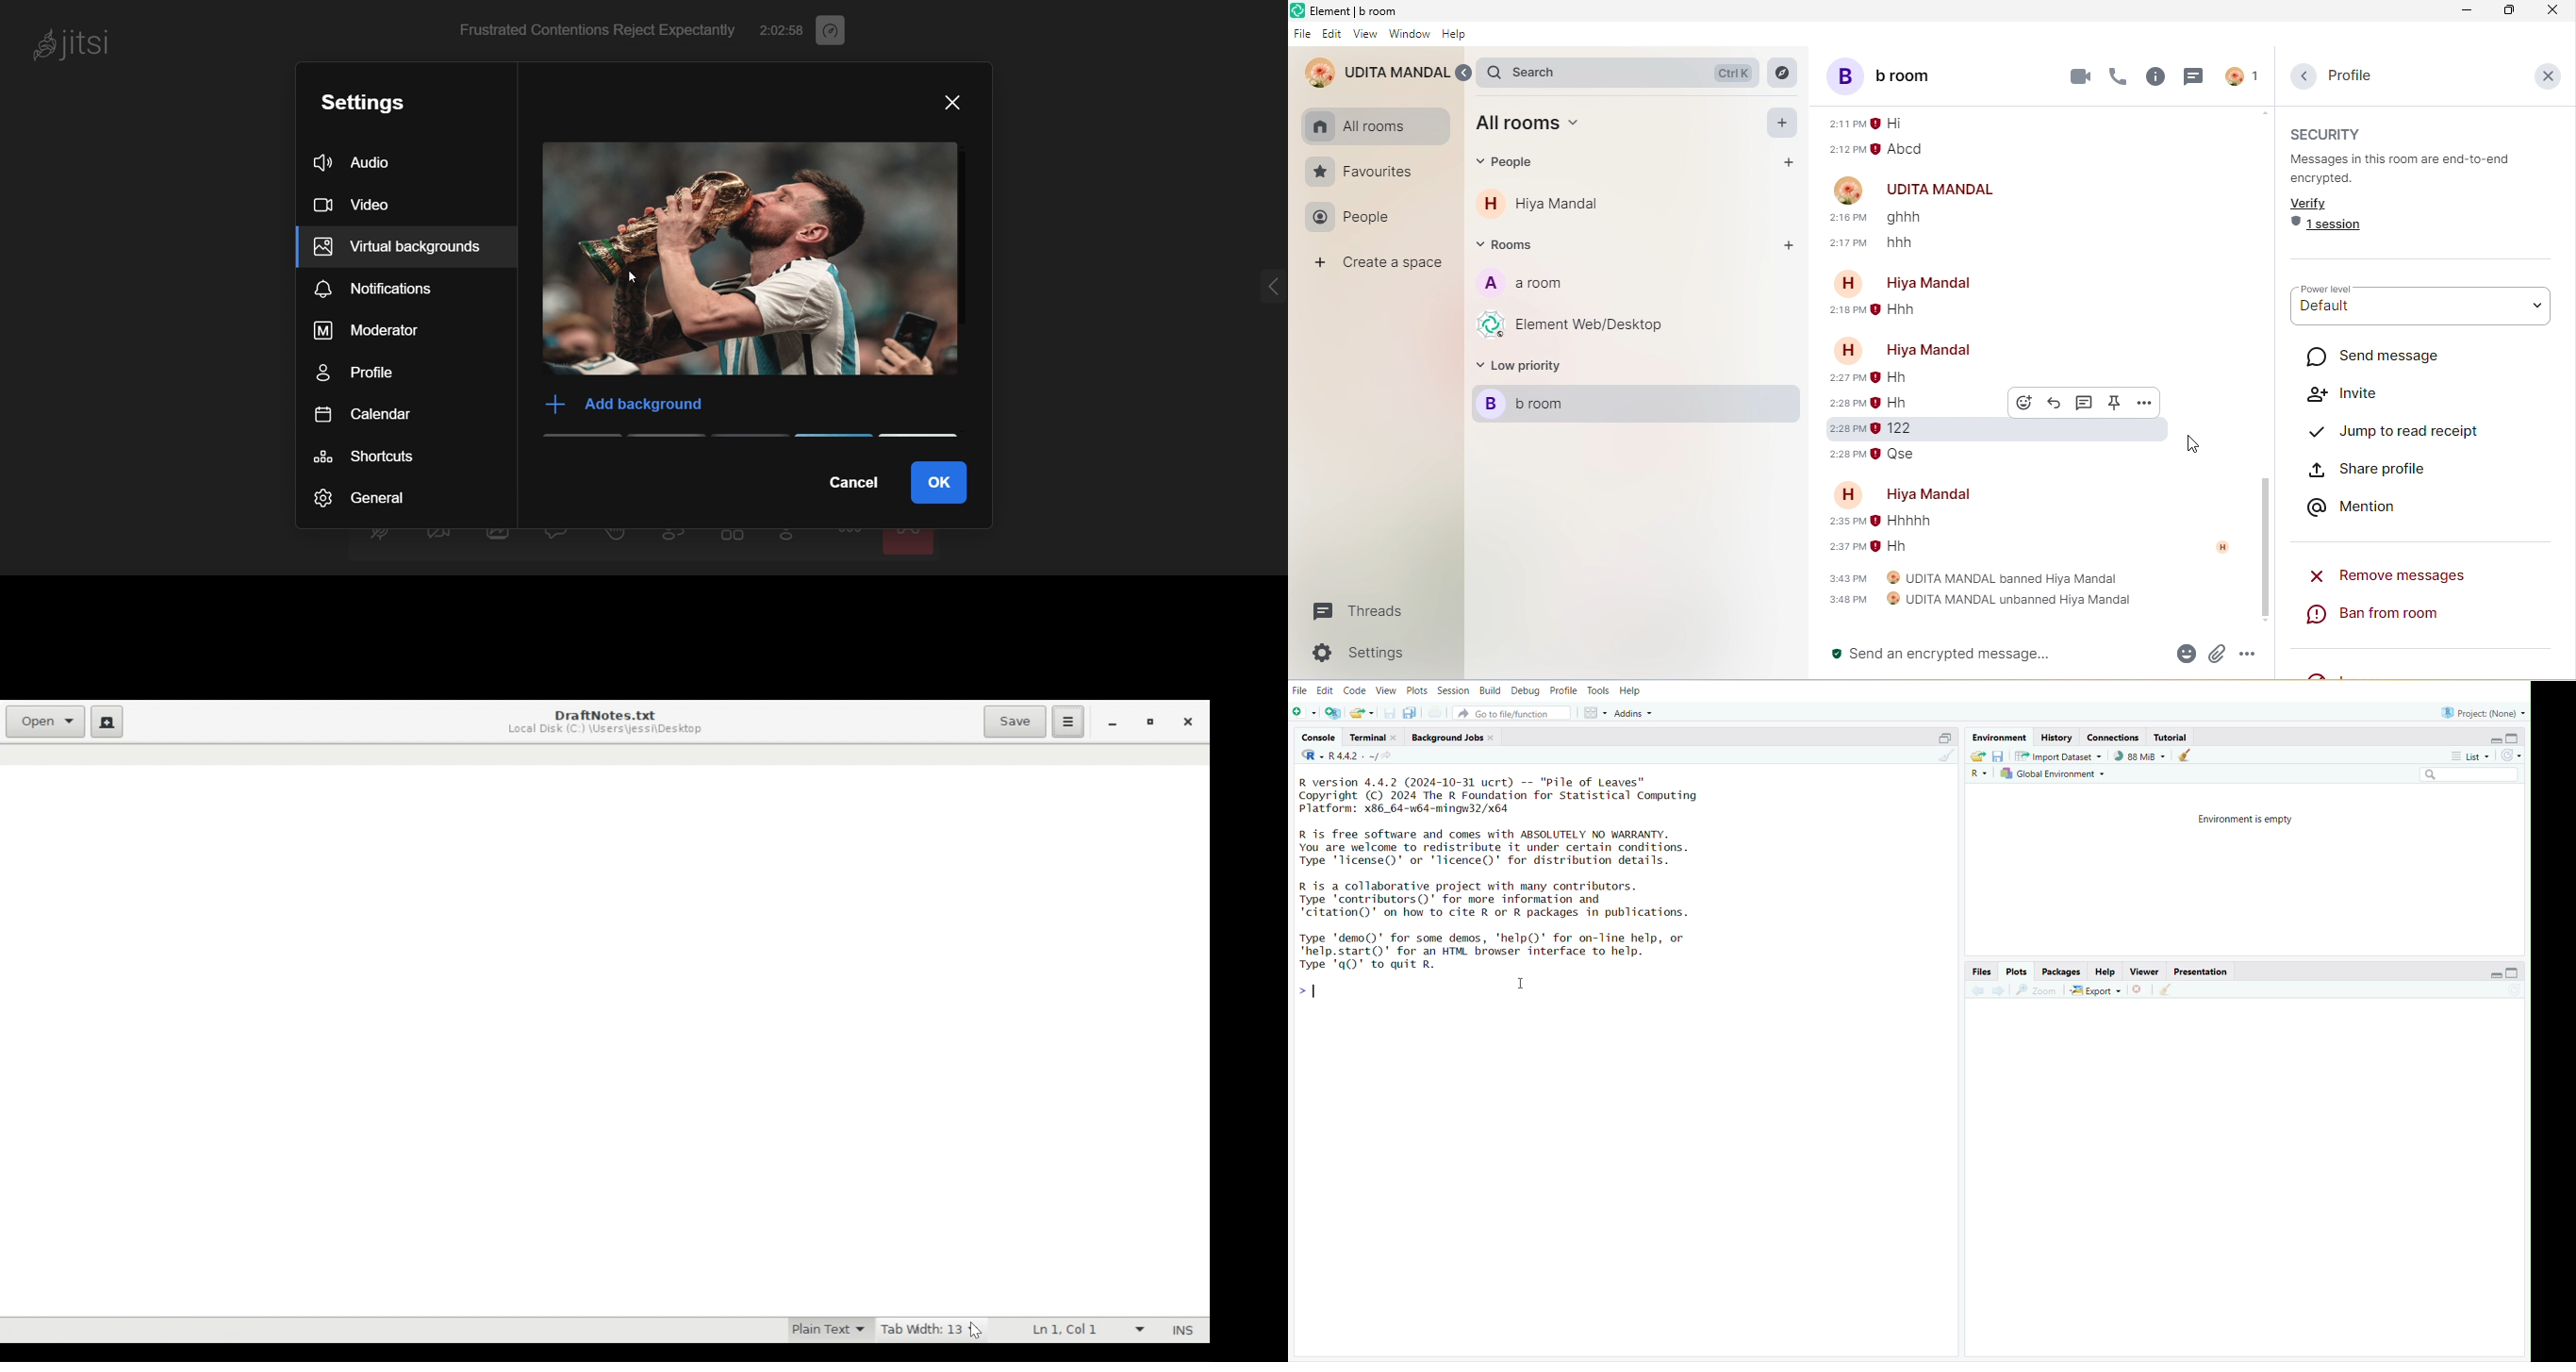 This screenshot has width=2576, height=1372. Describe the element at coordinates (759, 438) in the screenshot. I see `pre loaded screen backgrounds` at that location.